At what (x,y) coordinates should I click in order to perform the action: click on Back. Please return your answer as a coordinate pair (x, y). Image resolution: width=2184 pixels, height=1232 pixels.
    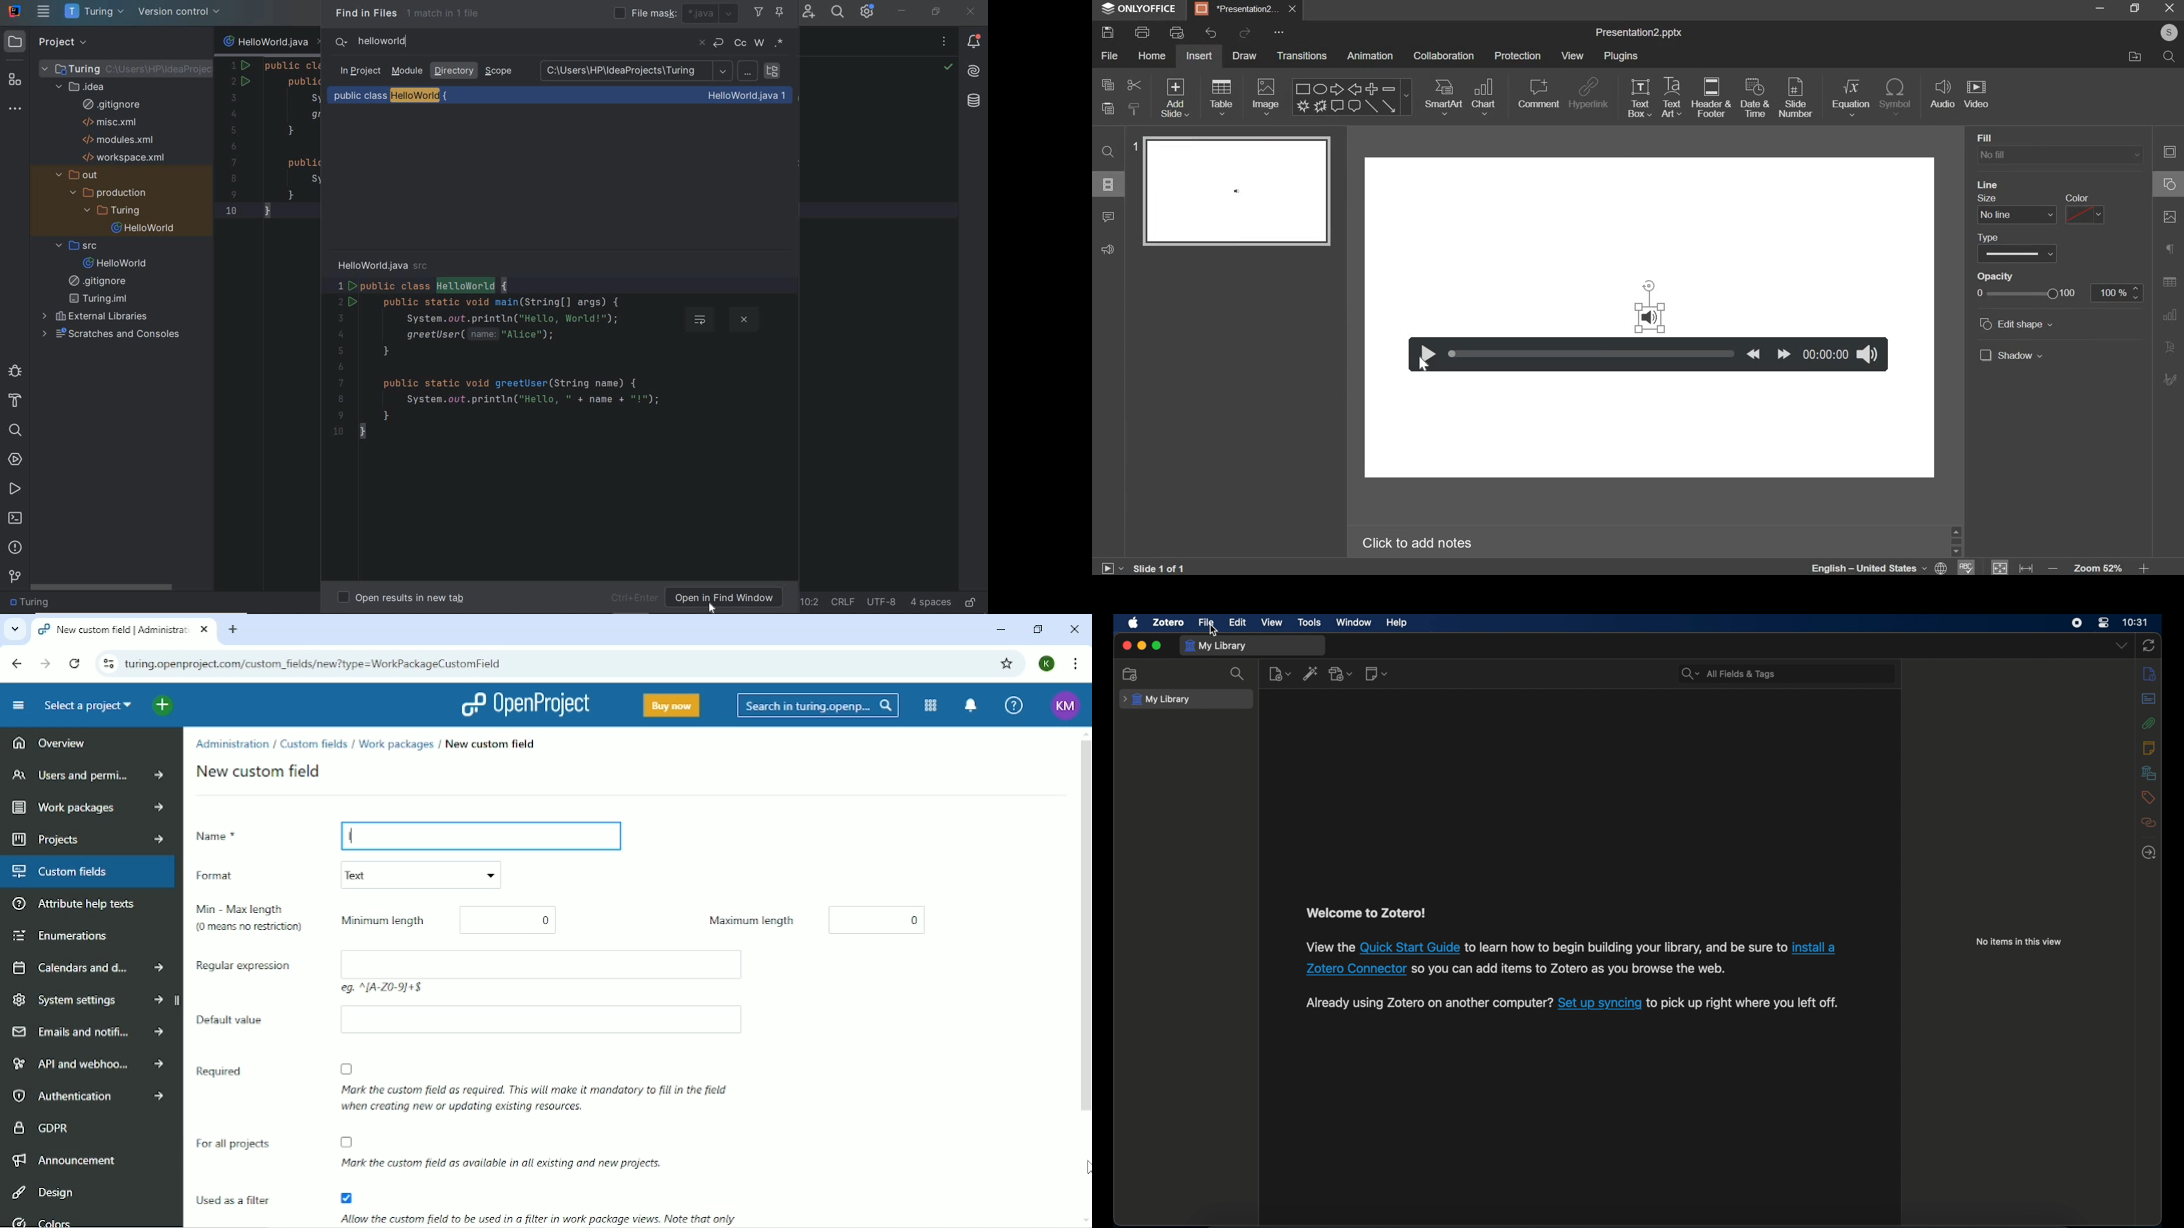
    Looking at the image, I should click on (18, 663).